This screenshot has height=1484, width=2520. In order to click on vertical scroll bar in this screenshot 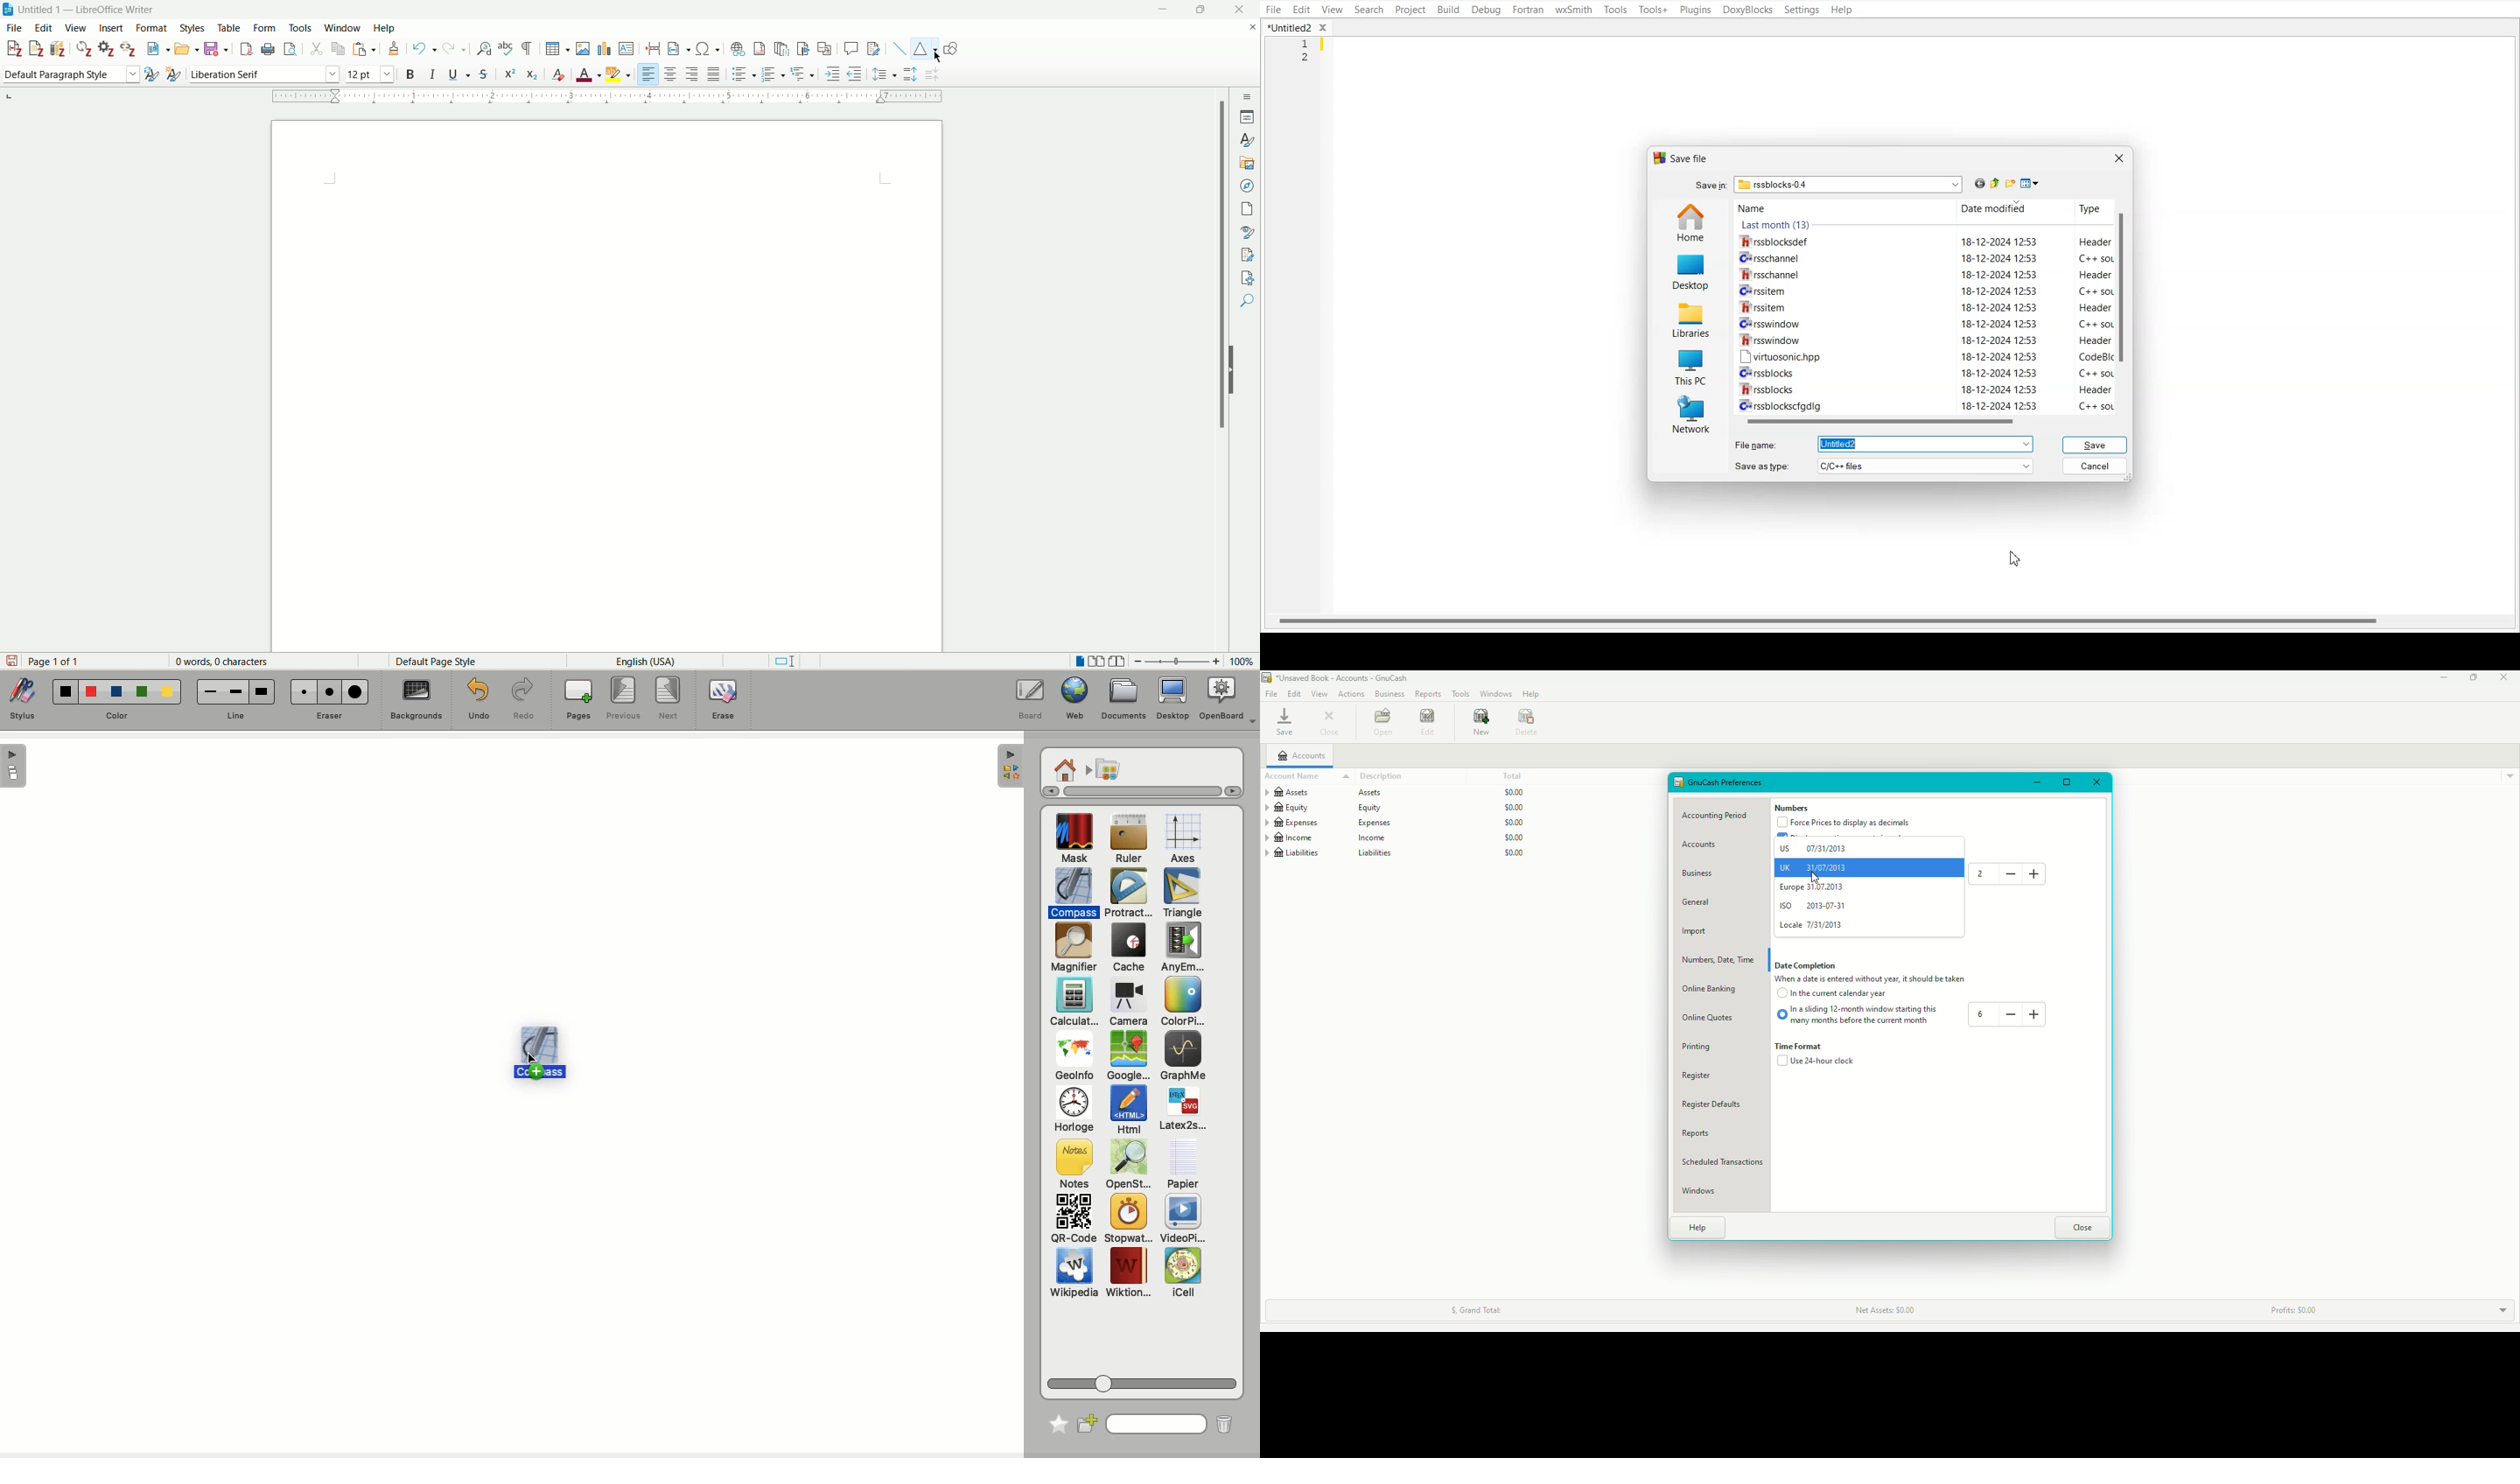, I will do `click(1219, 360)`.